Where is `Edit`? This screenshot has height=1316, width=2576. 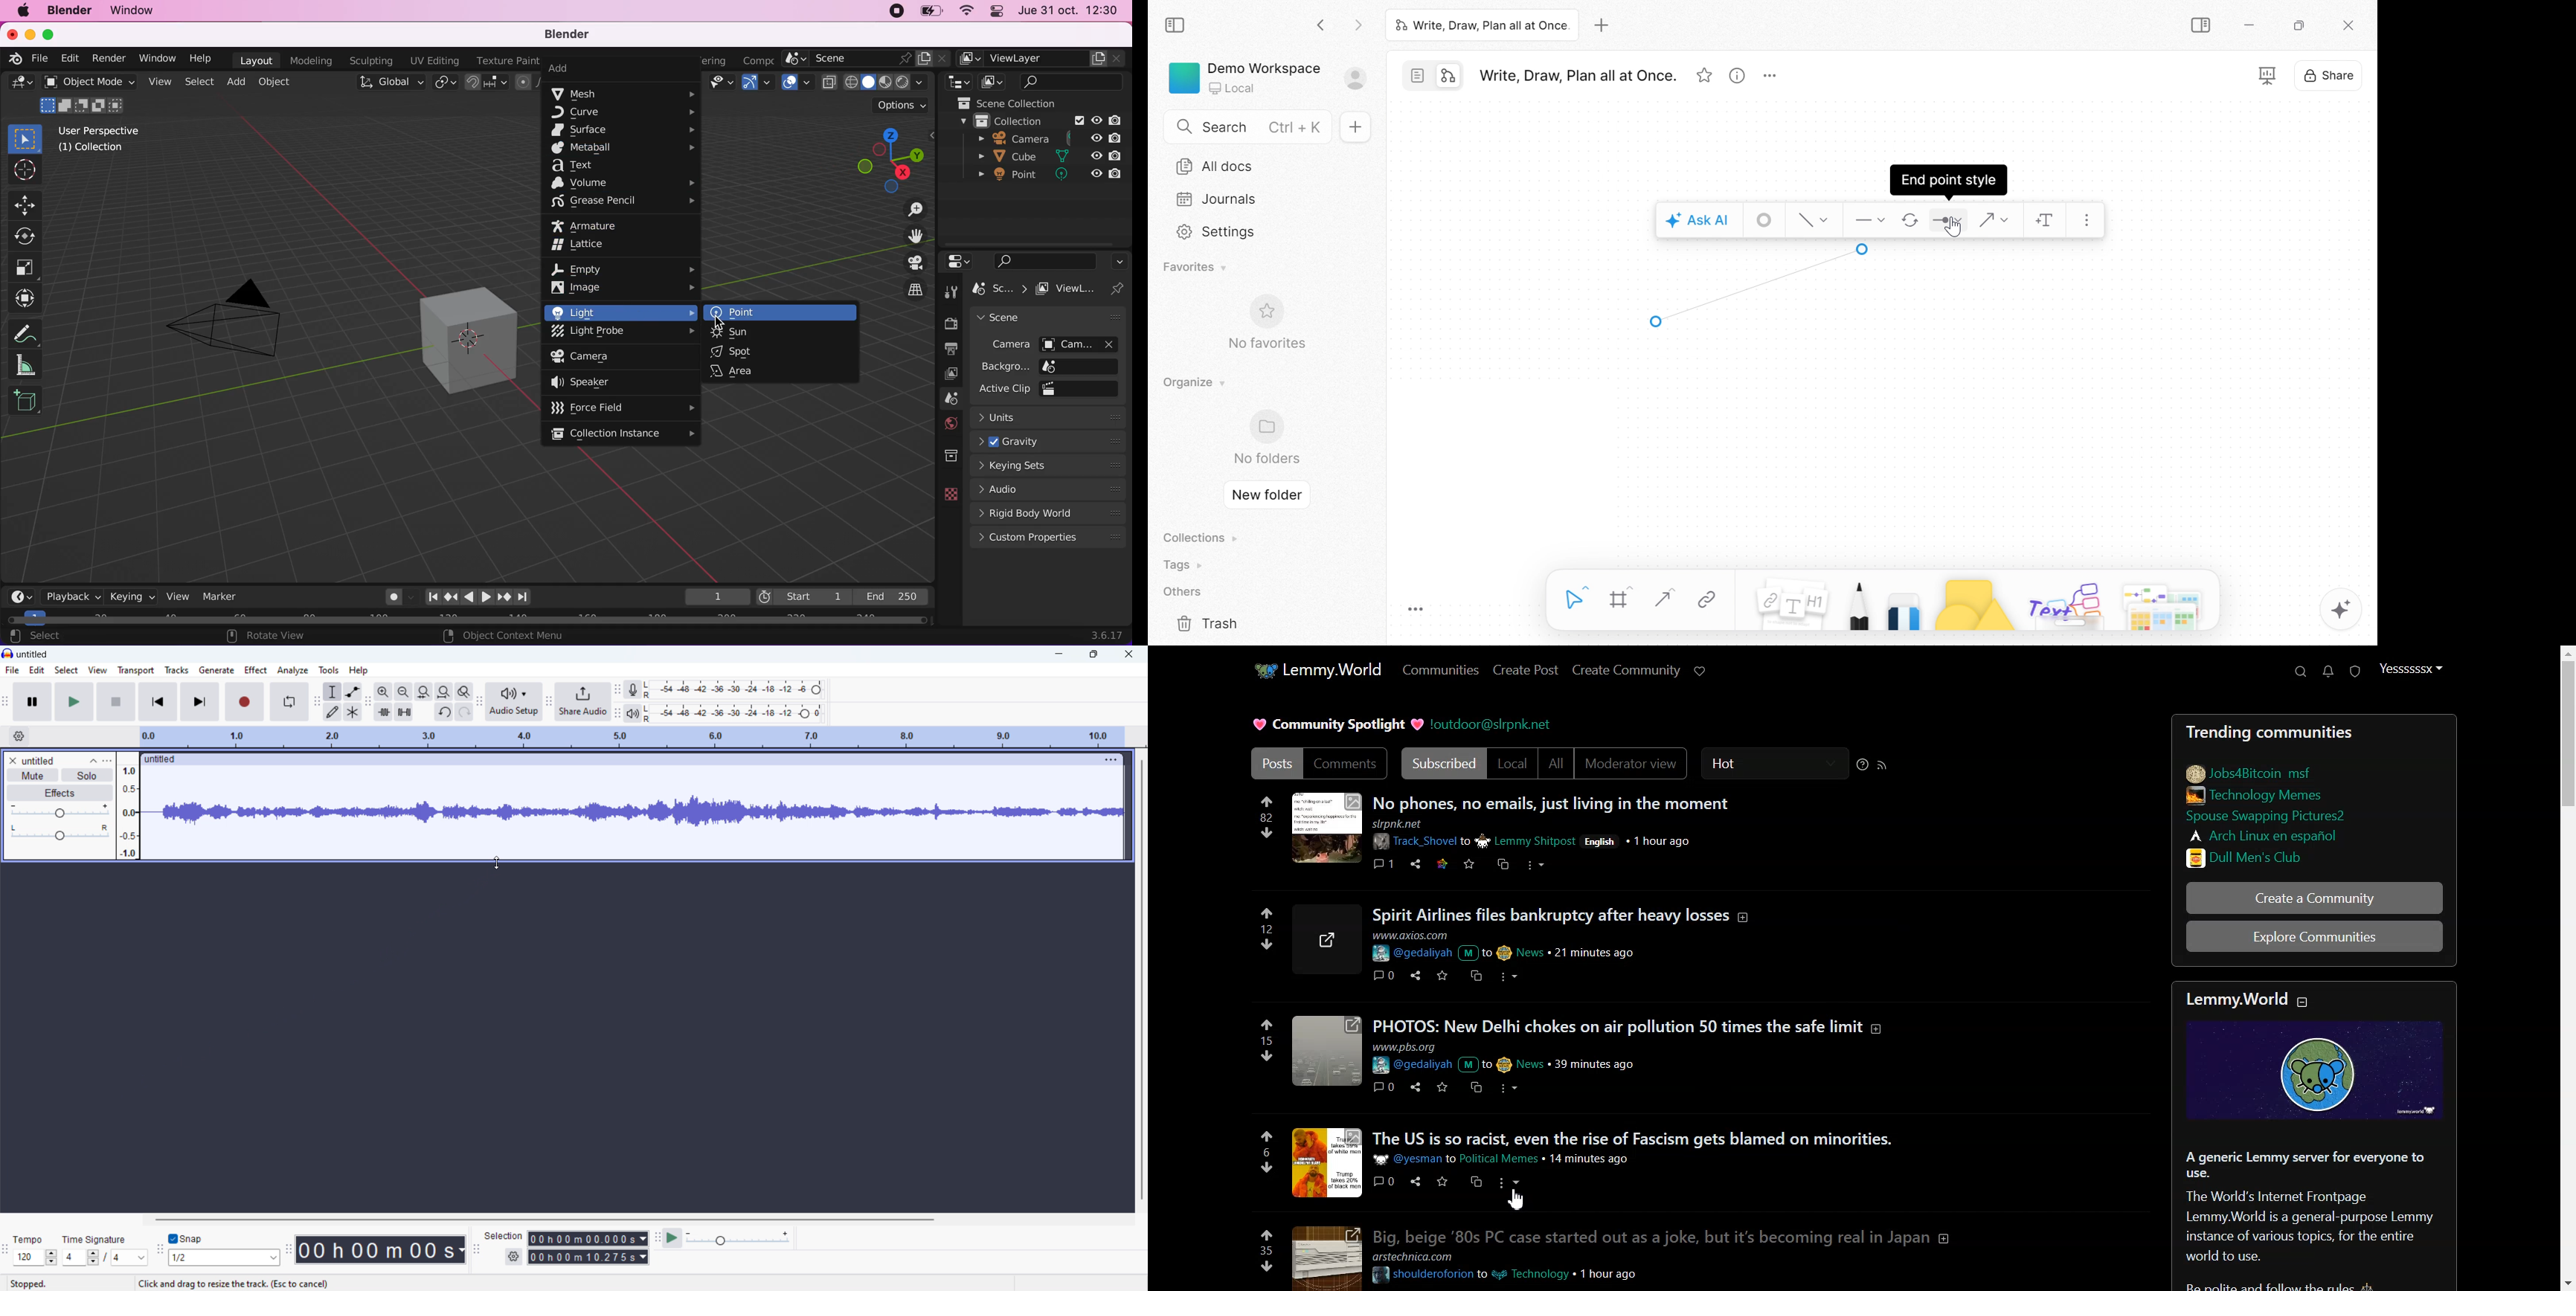
Edit is located at coordinates (36, 669).